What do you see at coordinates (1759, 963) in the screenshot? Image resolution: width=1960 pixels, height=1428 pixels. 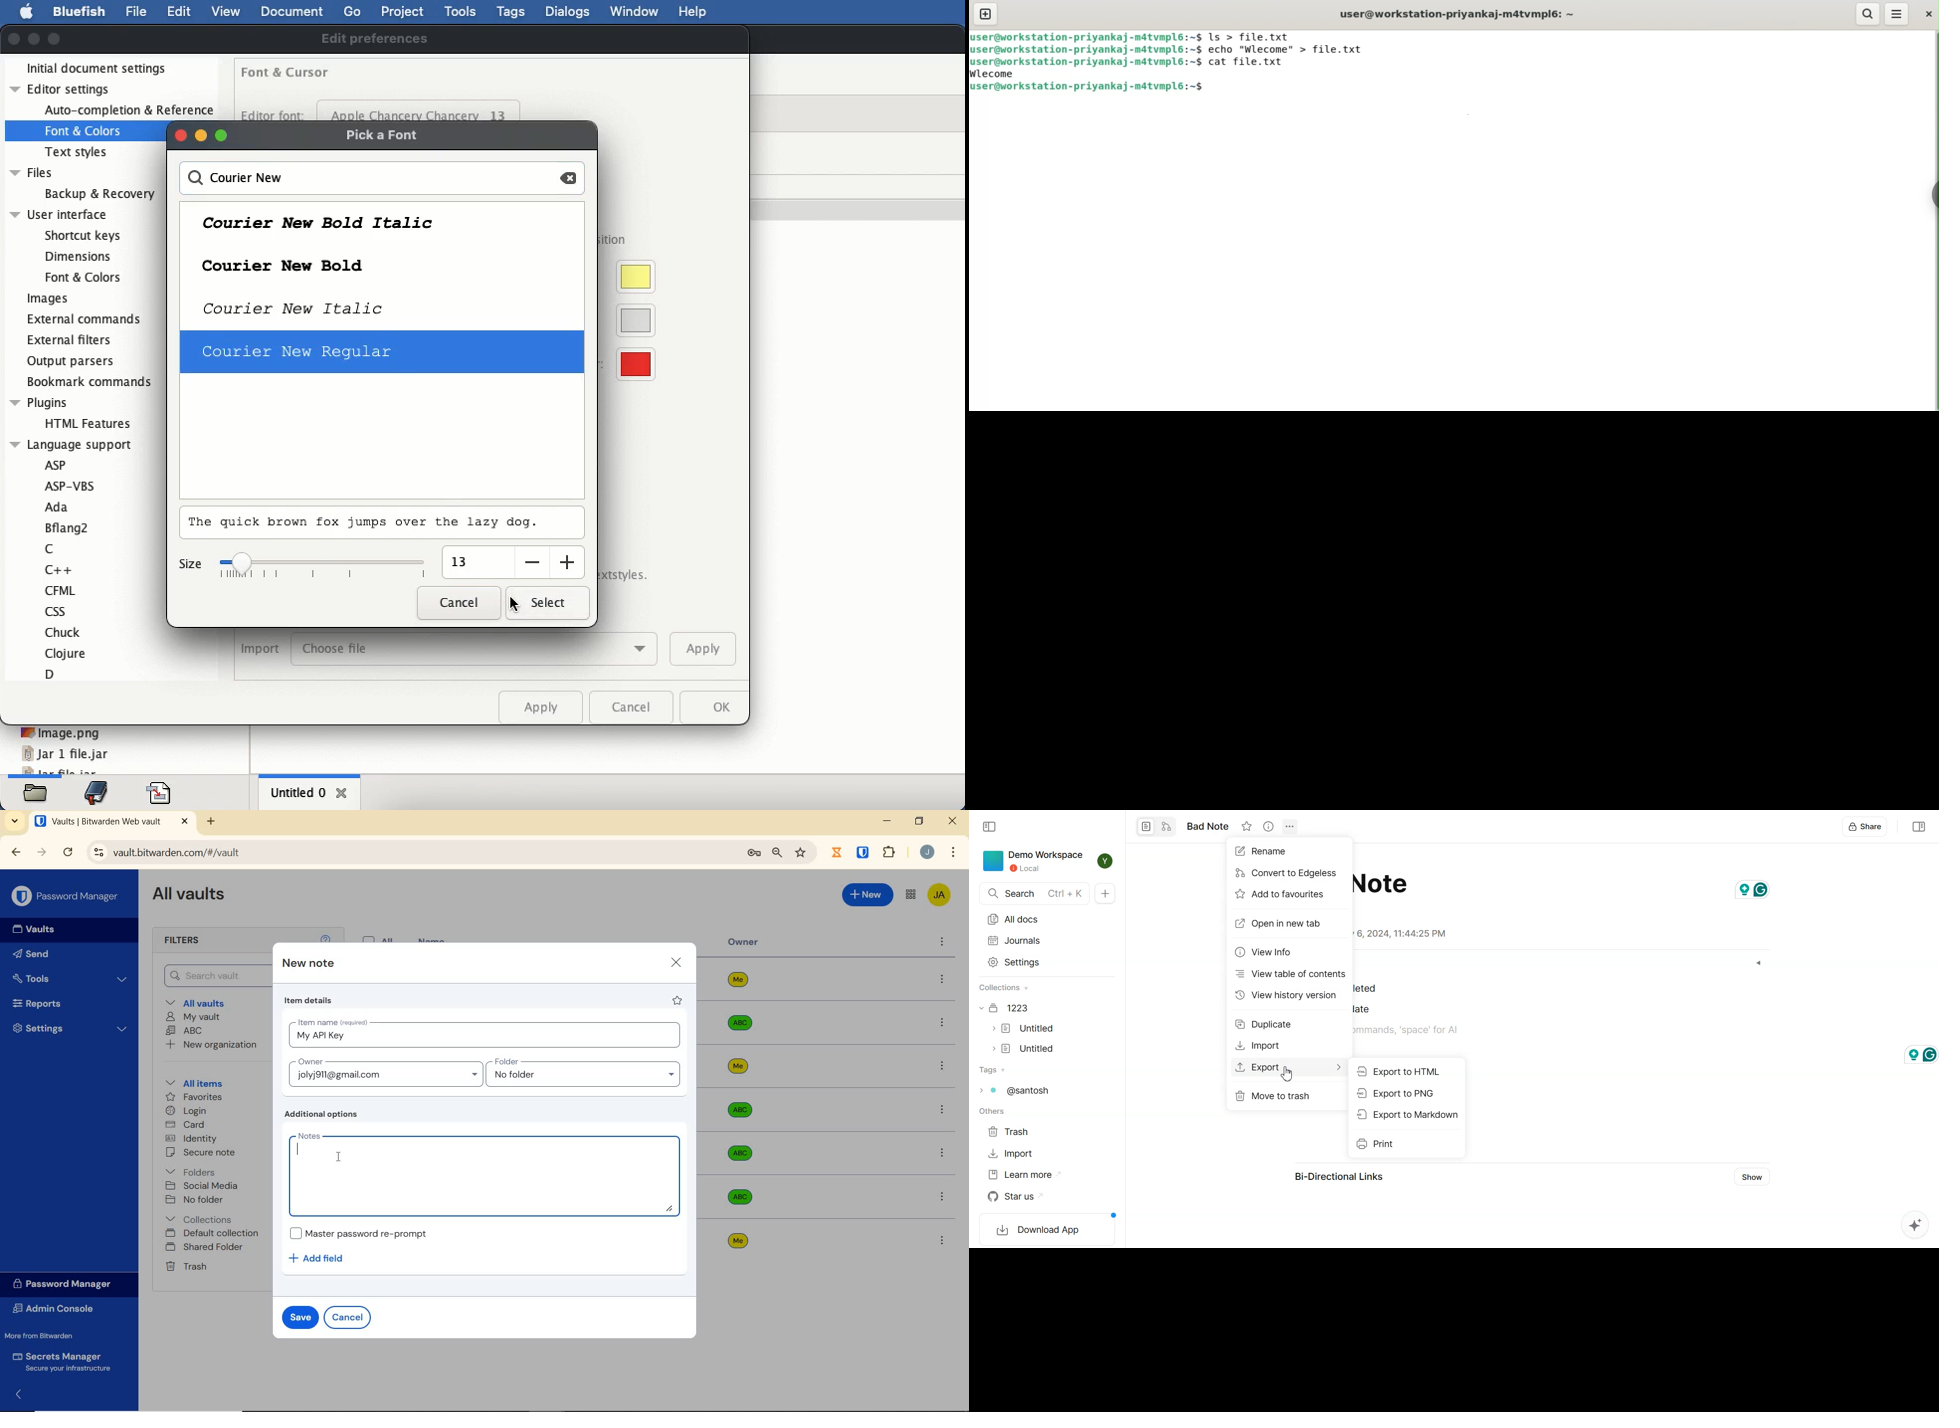 I see `Dropdown box` at bounding box center [1759, 963].